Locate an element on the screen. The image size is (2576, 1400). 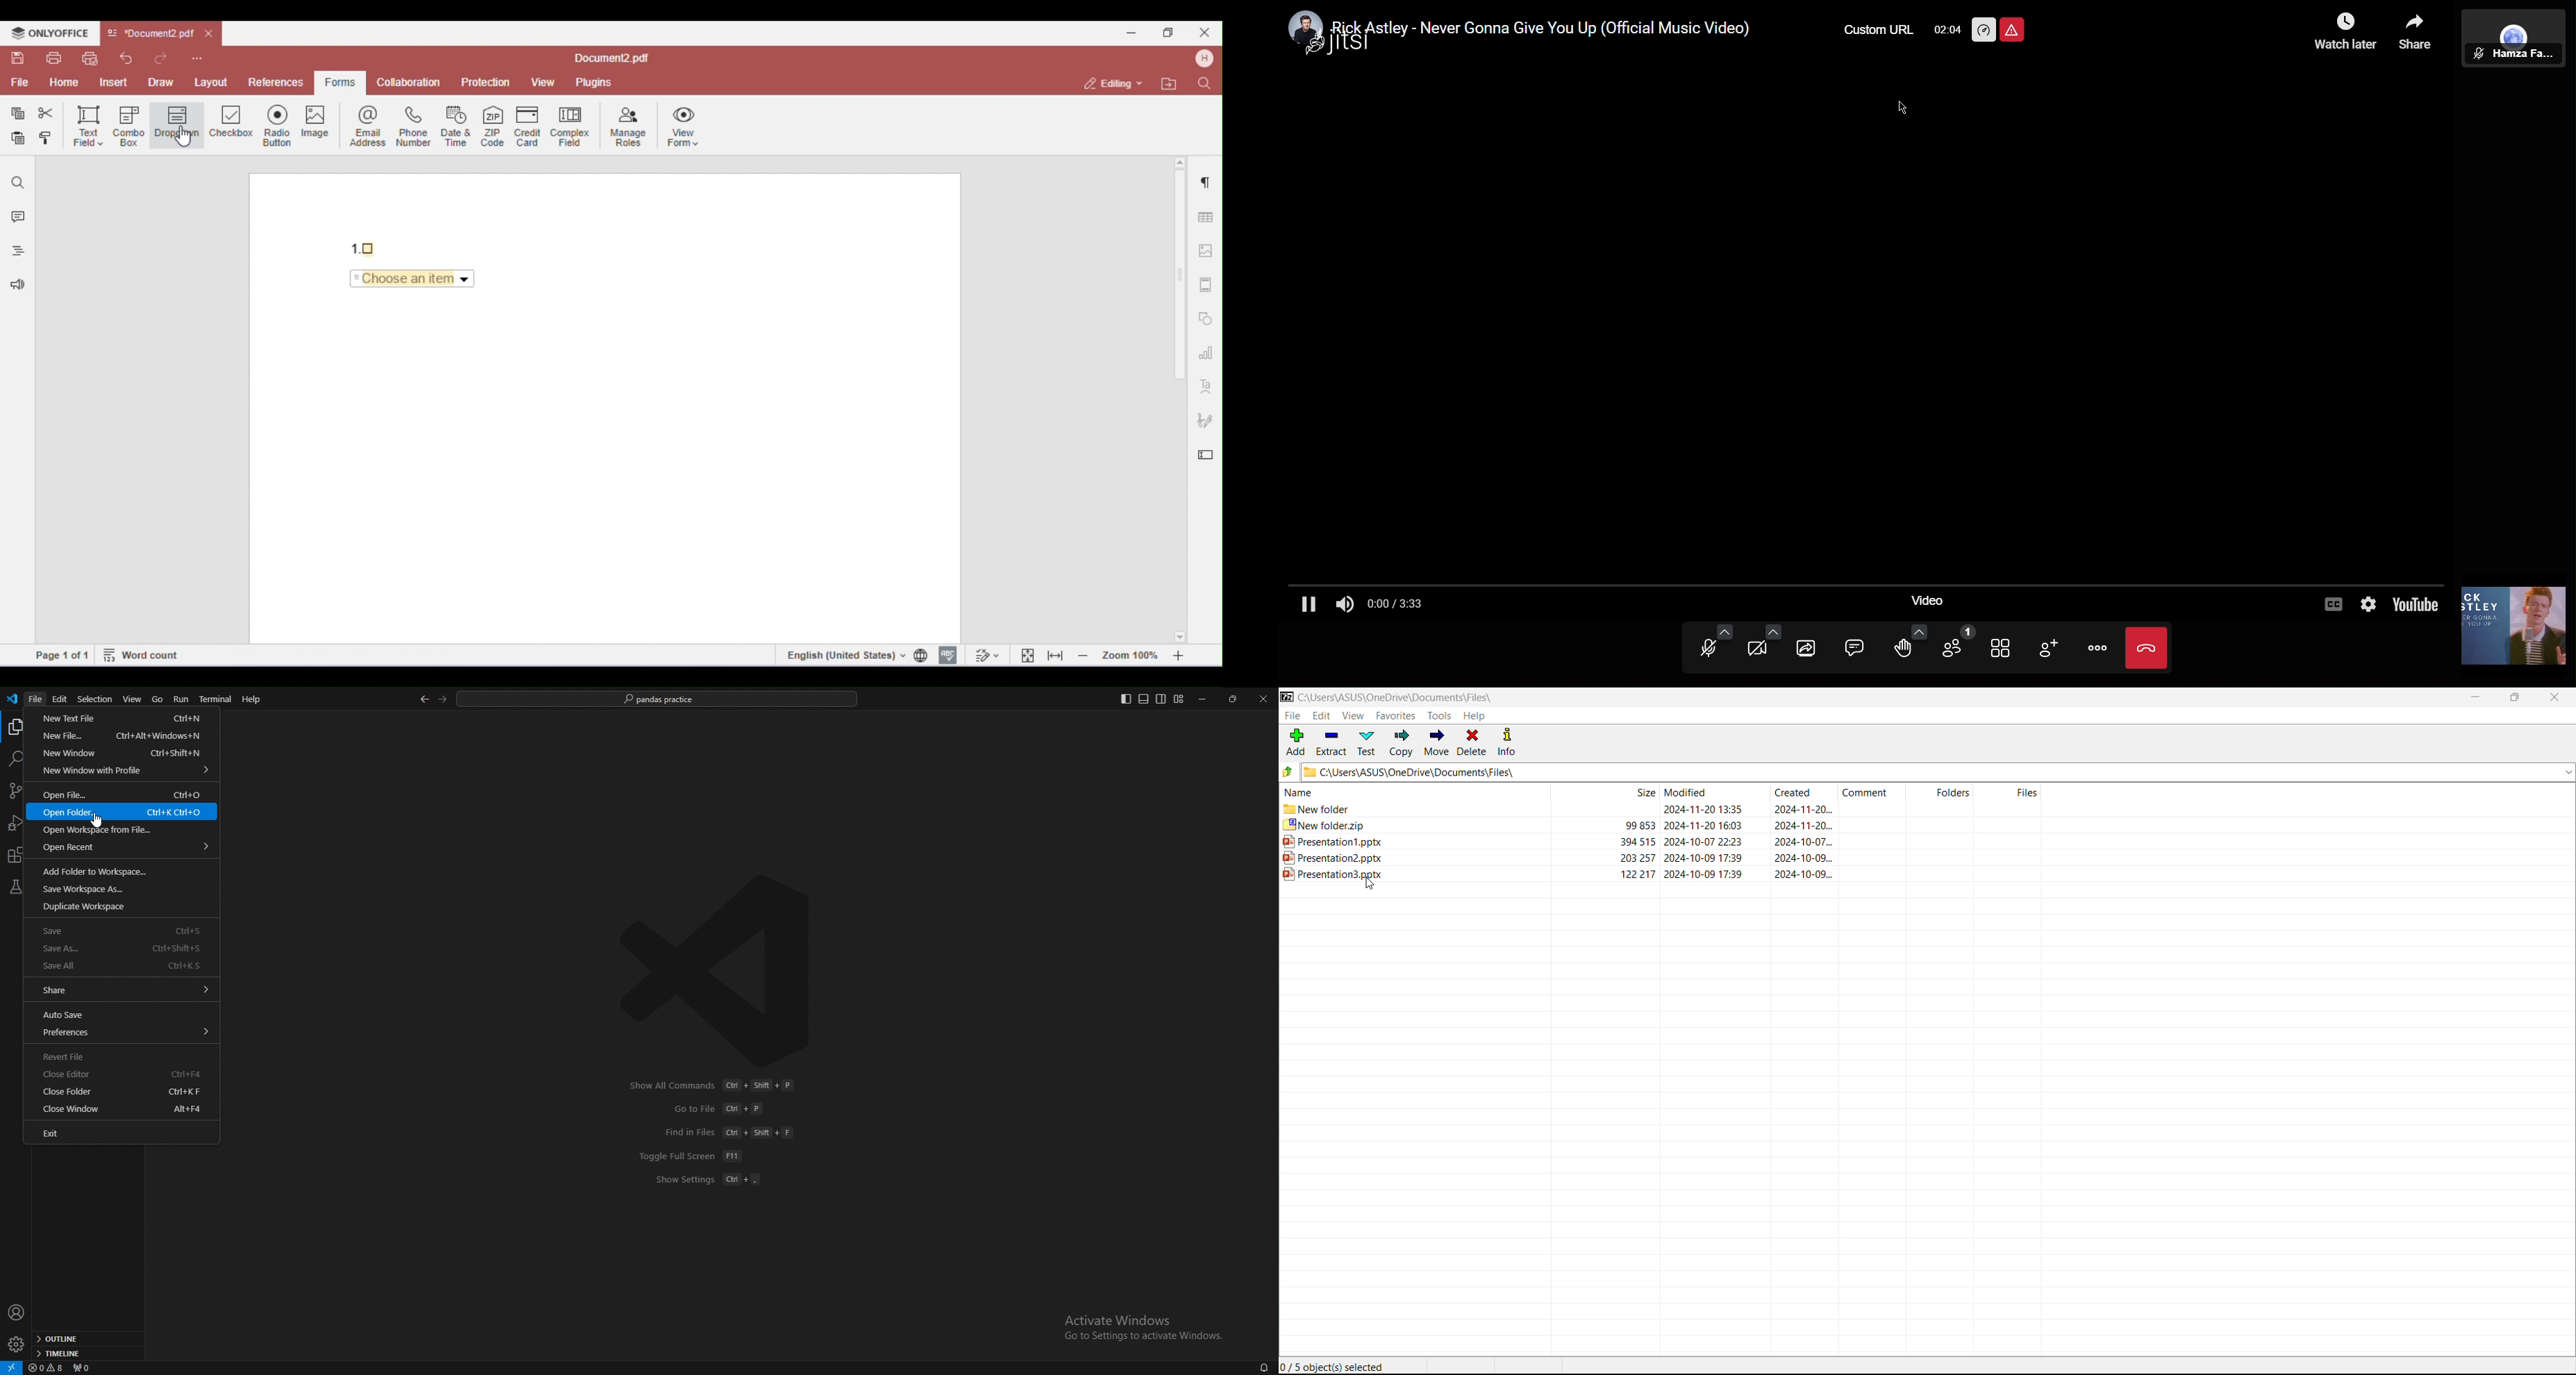
close window is located at coordinates (123, 1109).